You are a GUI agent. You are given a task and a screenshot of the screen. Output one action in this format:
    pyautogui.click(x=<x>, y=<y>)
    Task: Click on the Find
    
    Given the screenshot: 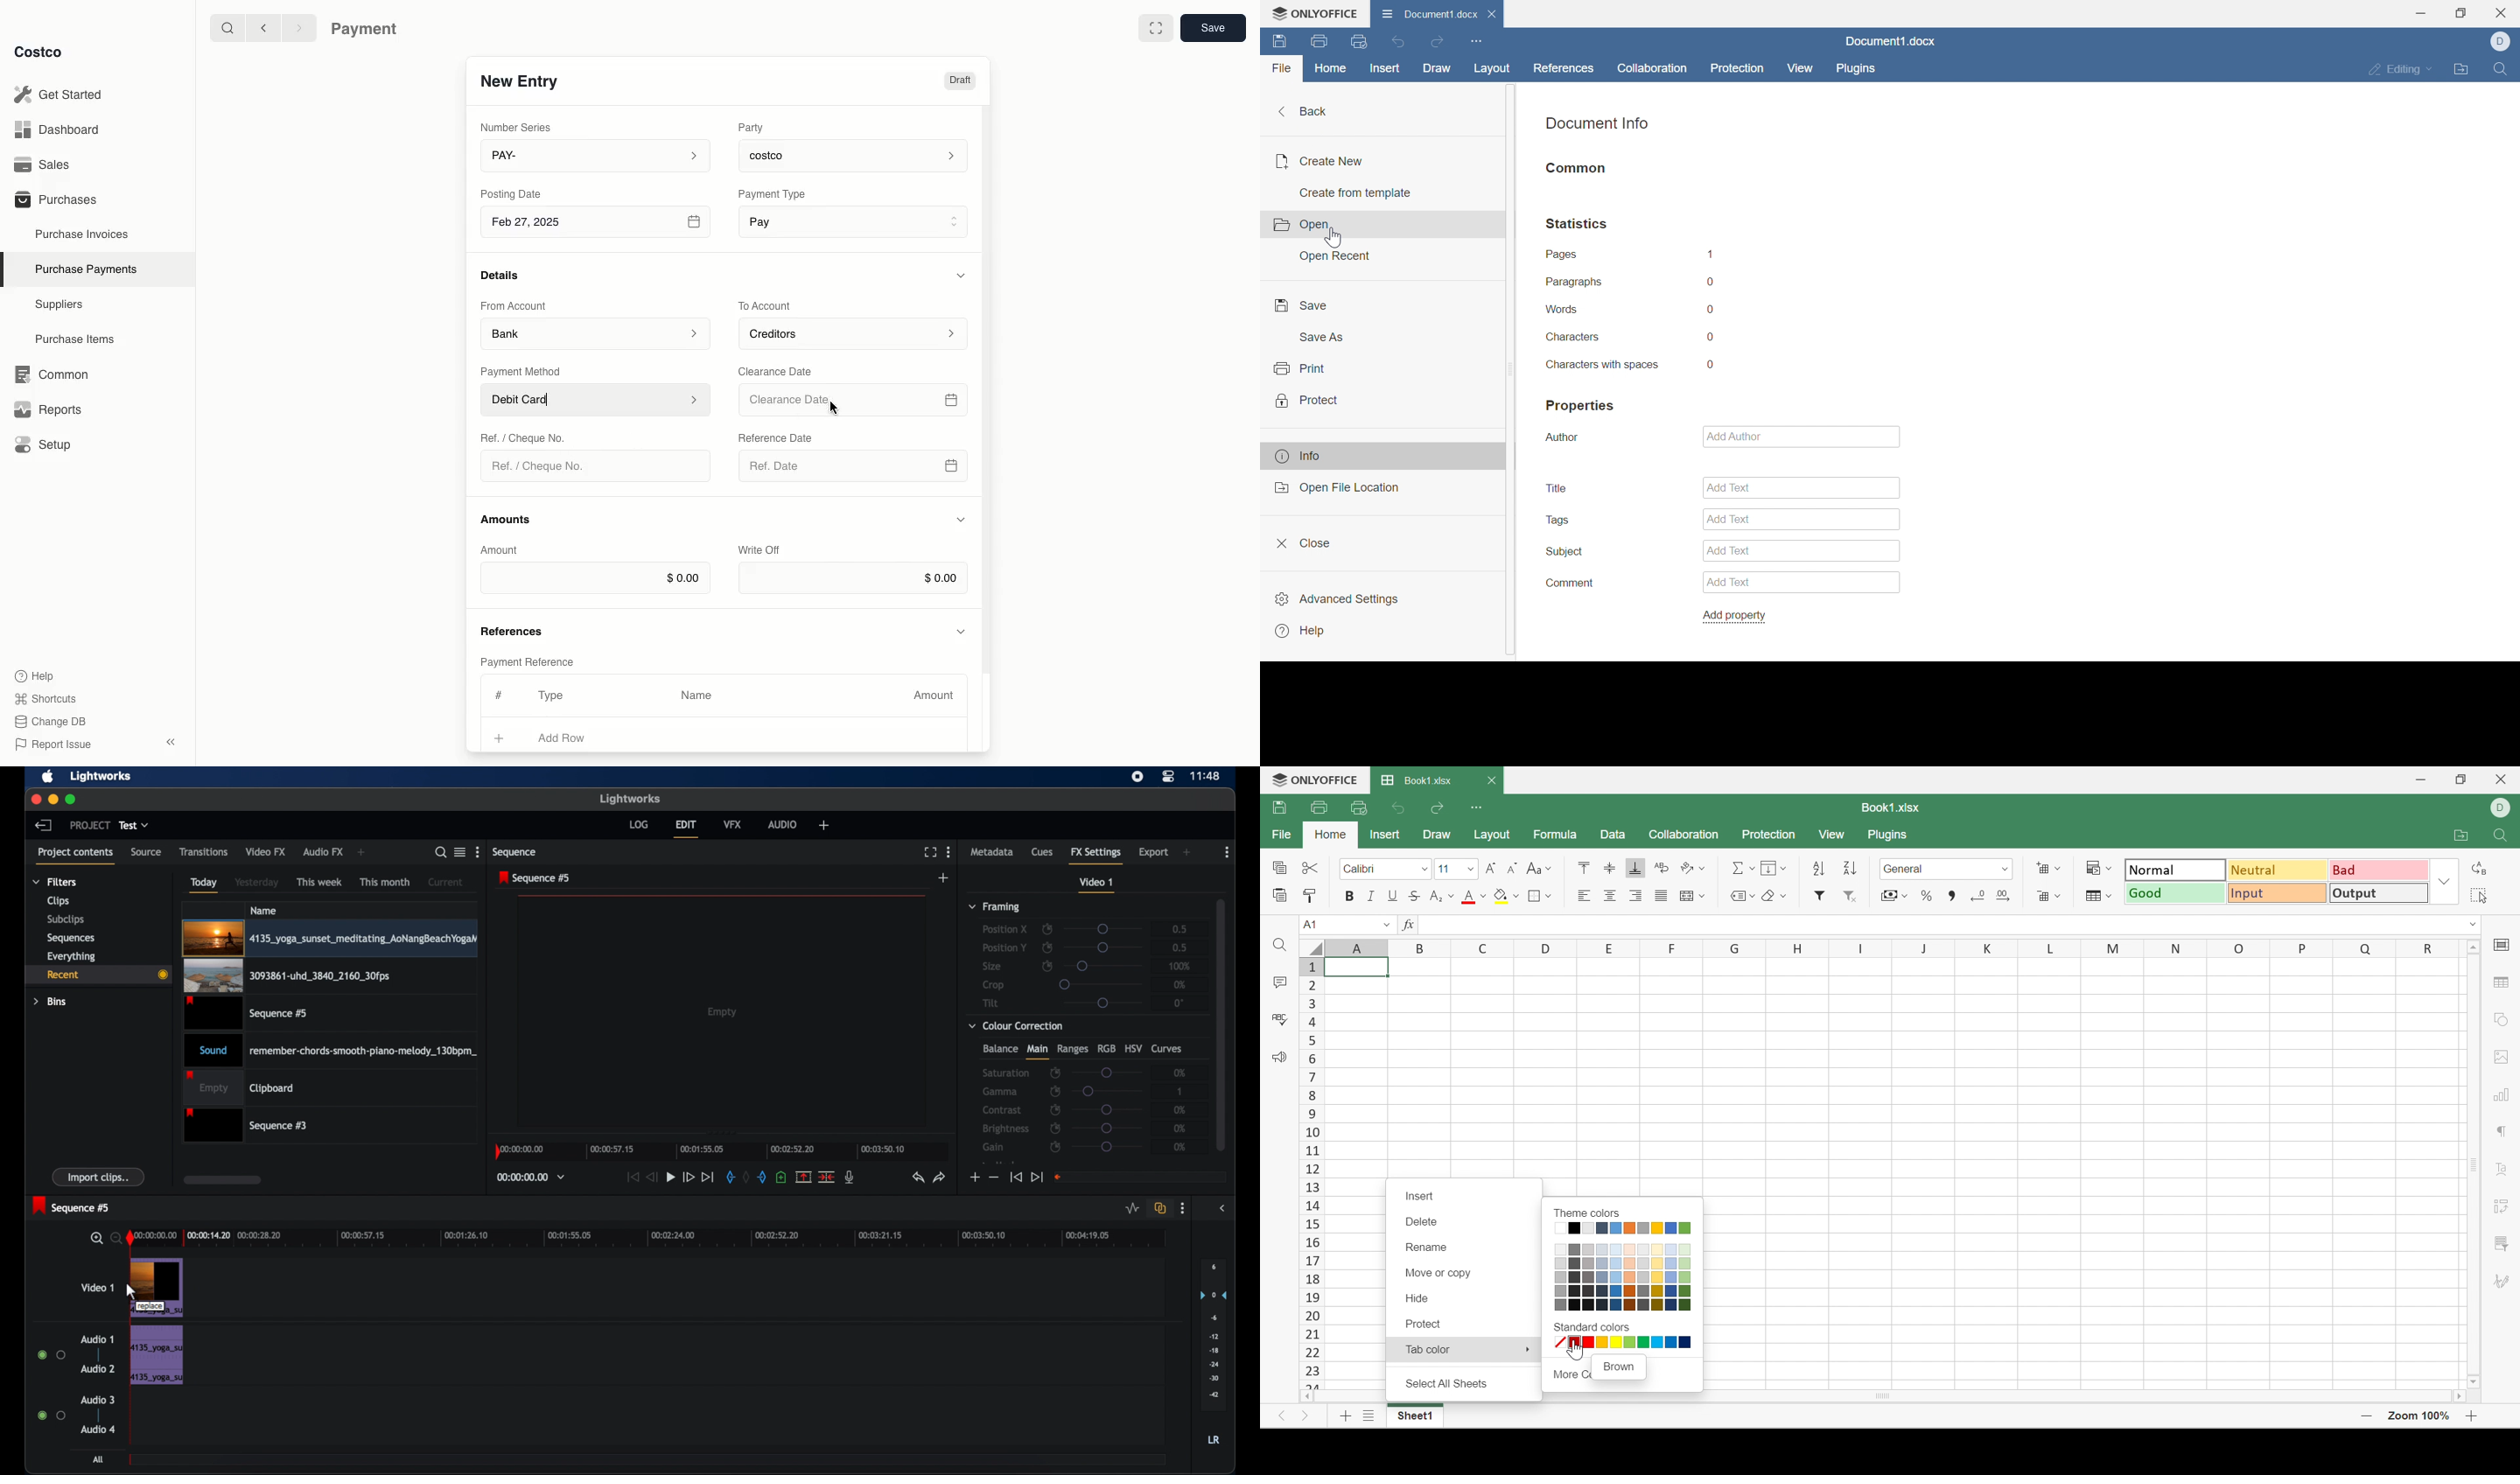 What is the action you would take?
    pyautogui.click(x=1278, y=947)
    